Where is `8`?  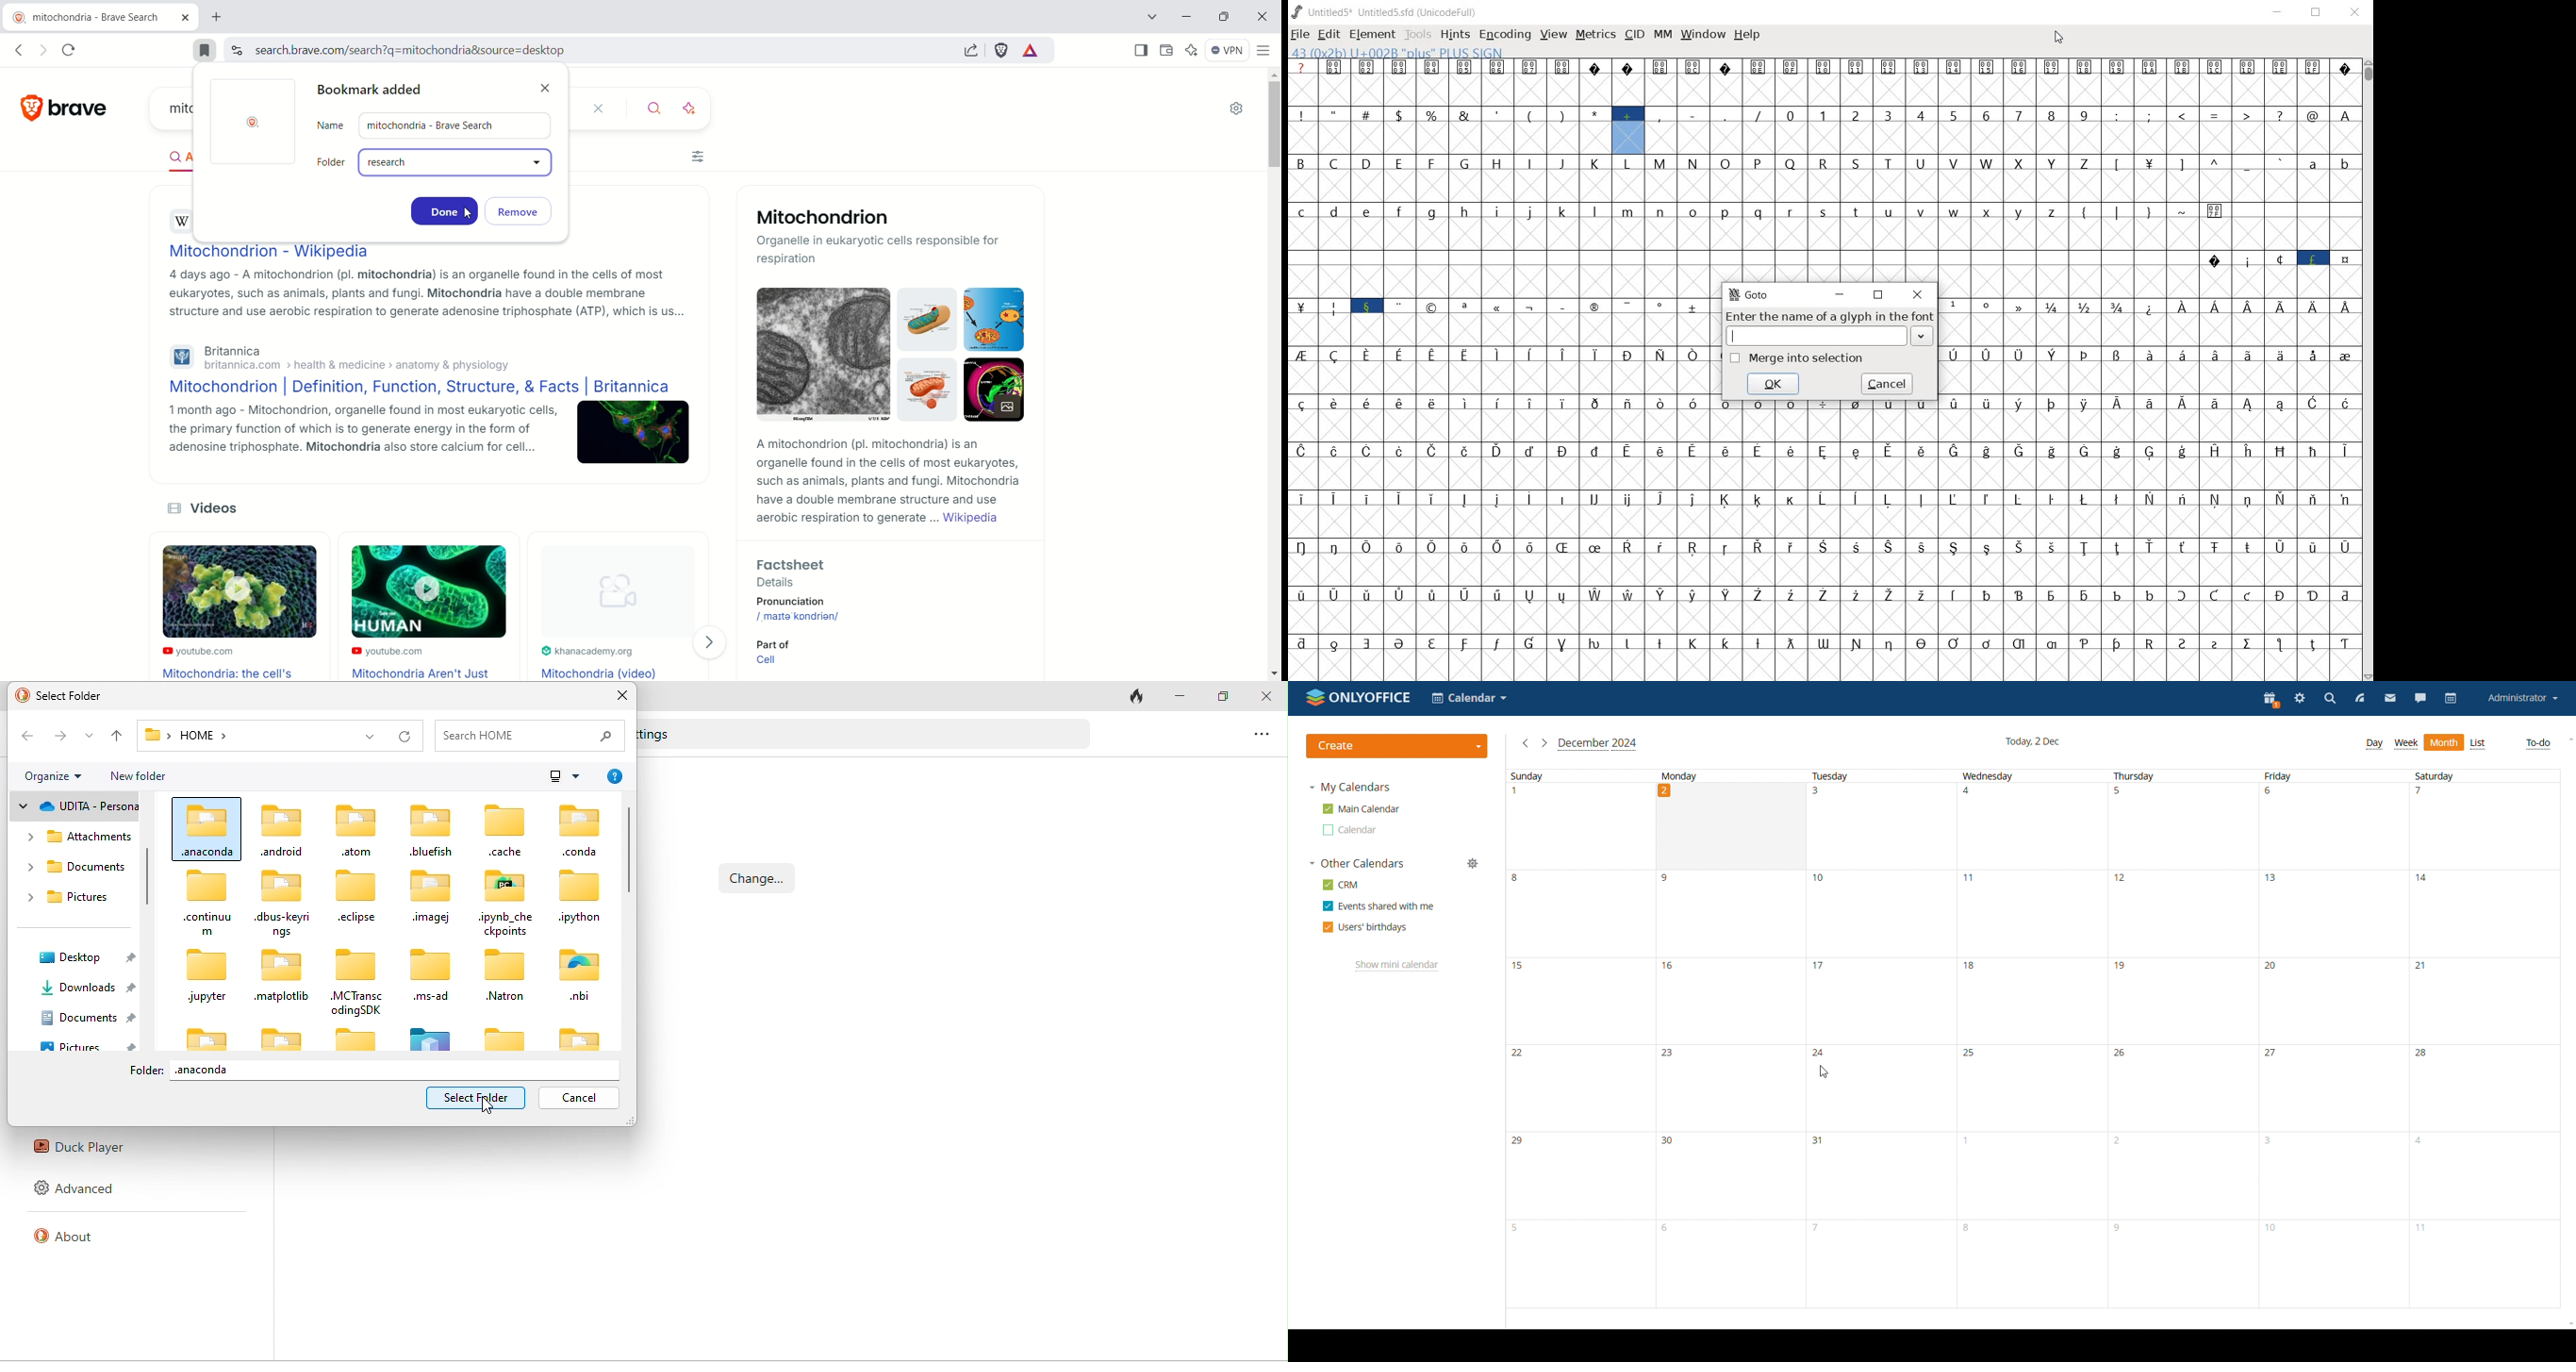 8 is located at coordinates (1967, 1229).